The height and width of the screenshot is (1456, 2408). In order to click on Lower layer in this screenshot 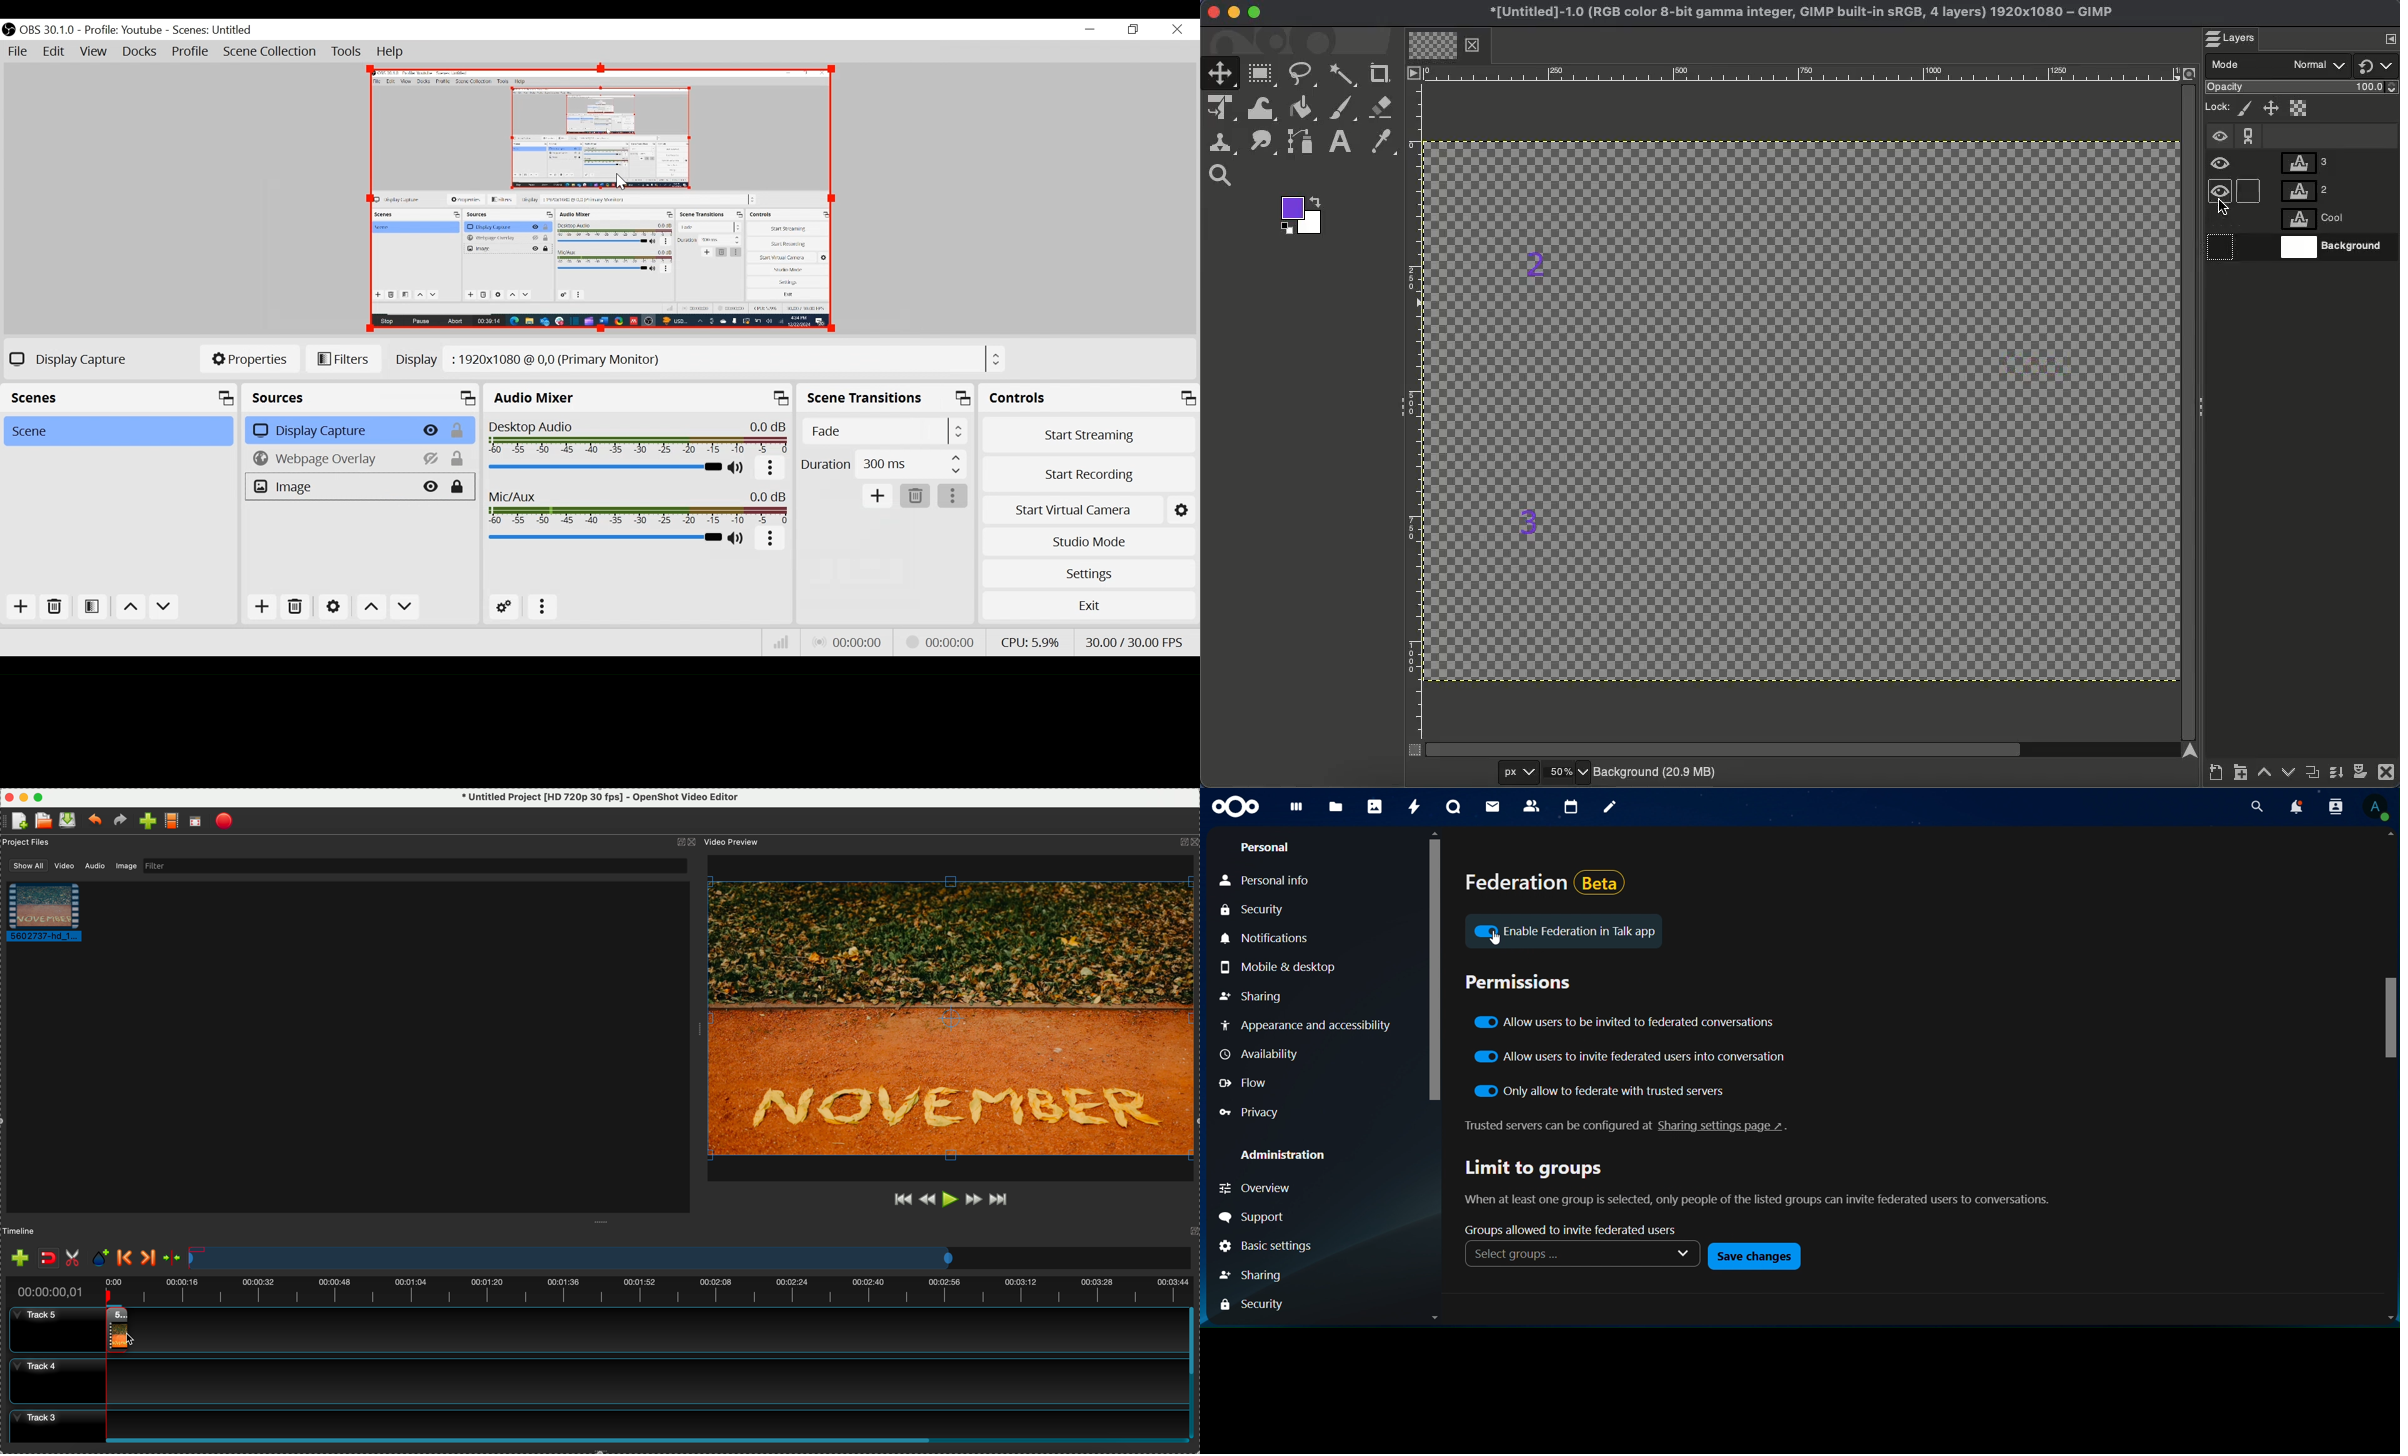, I will do `click(2287, 775)`.